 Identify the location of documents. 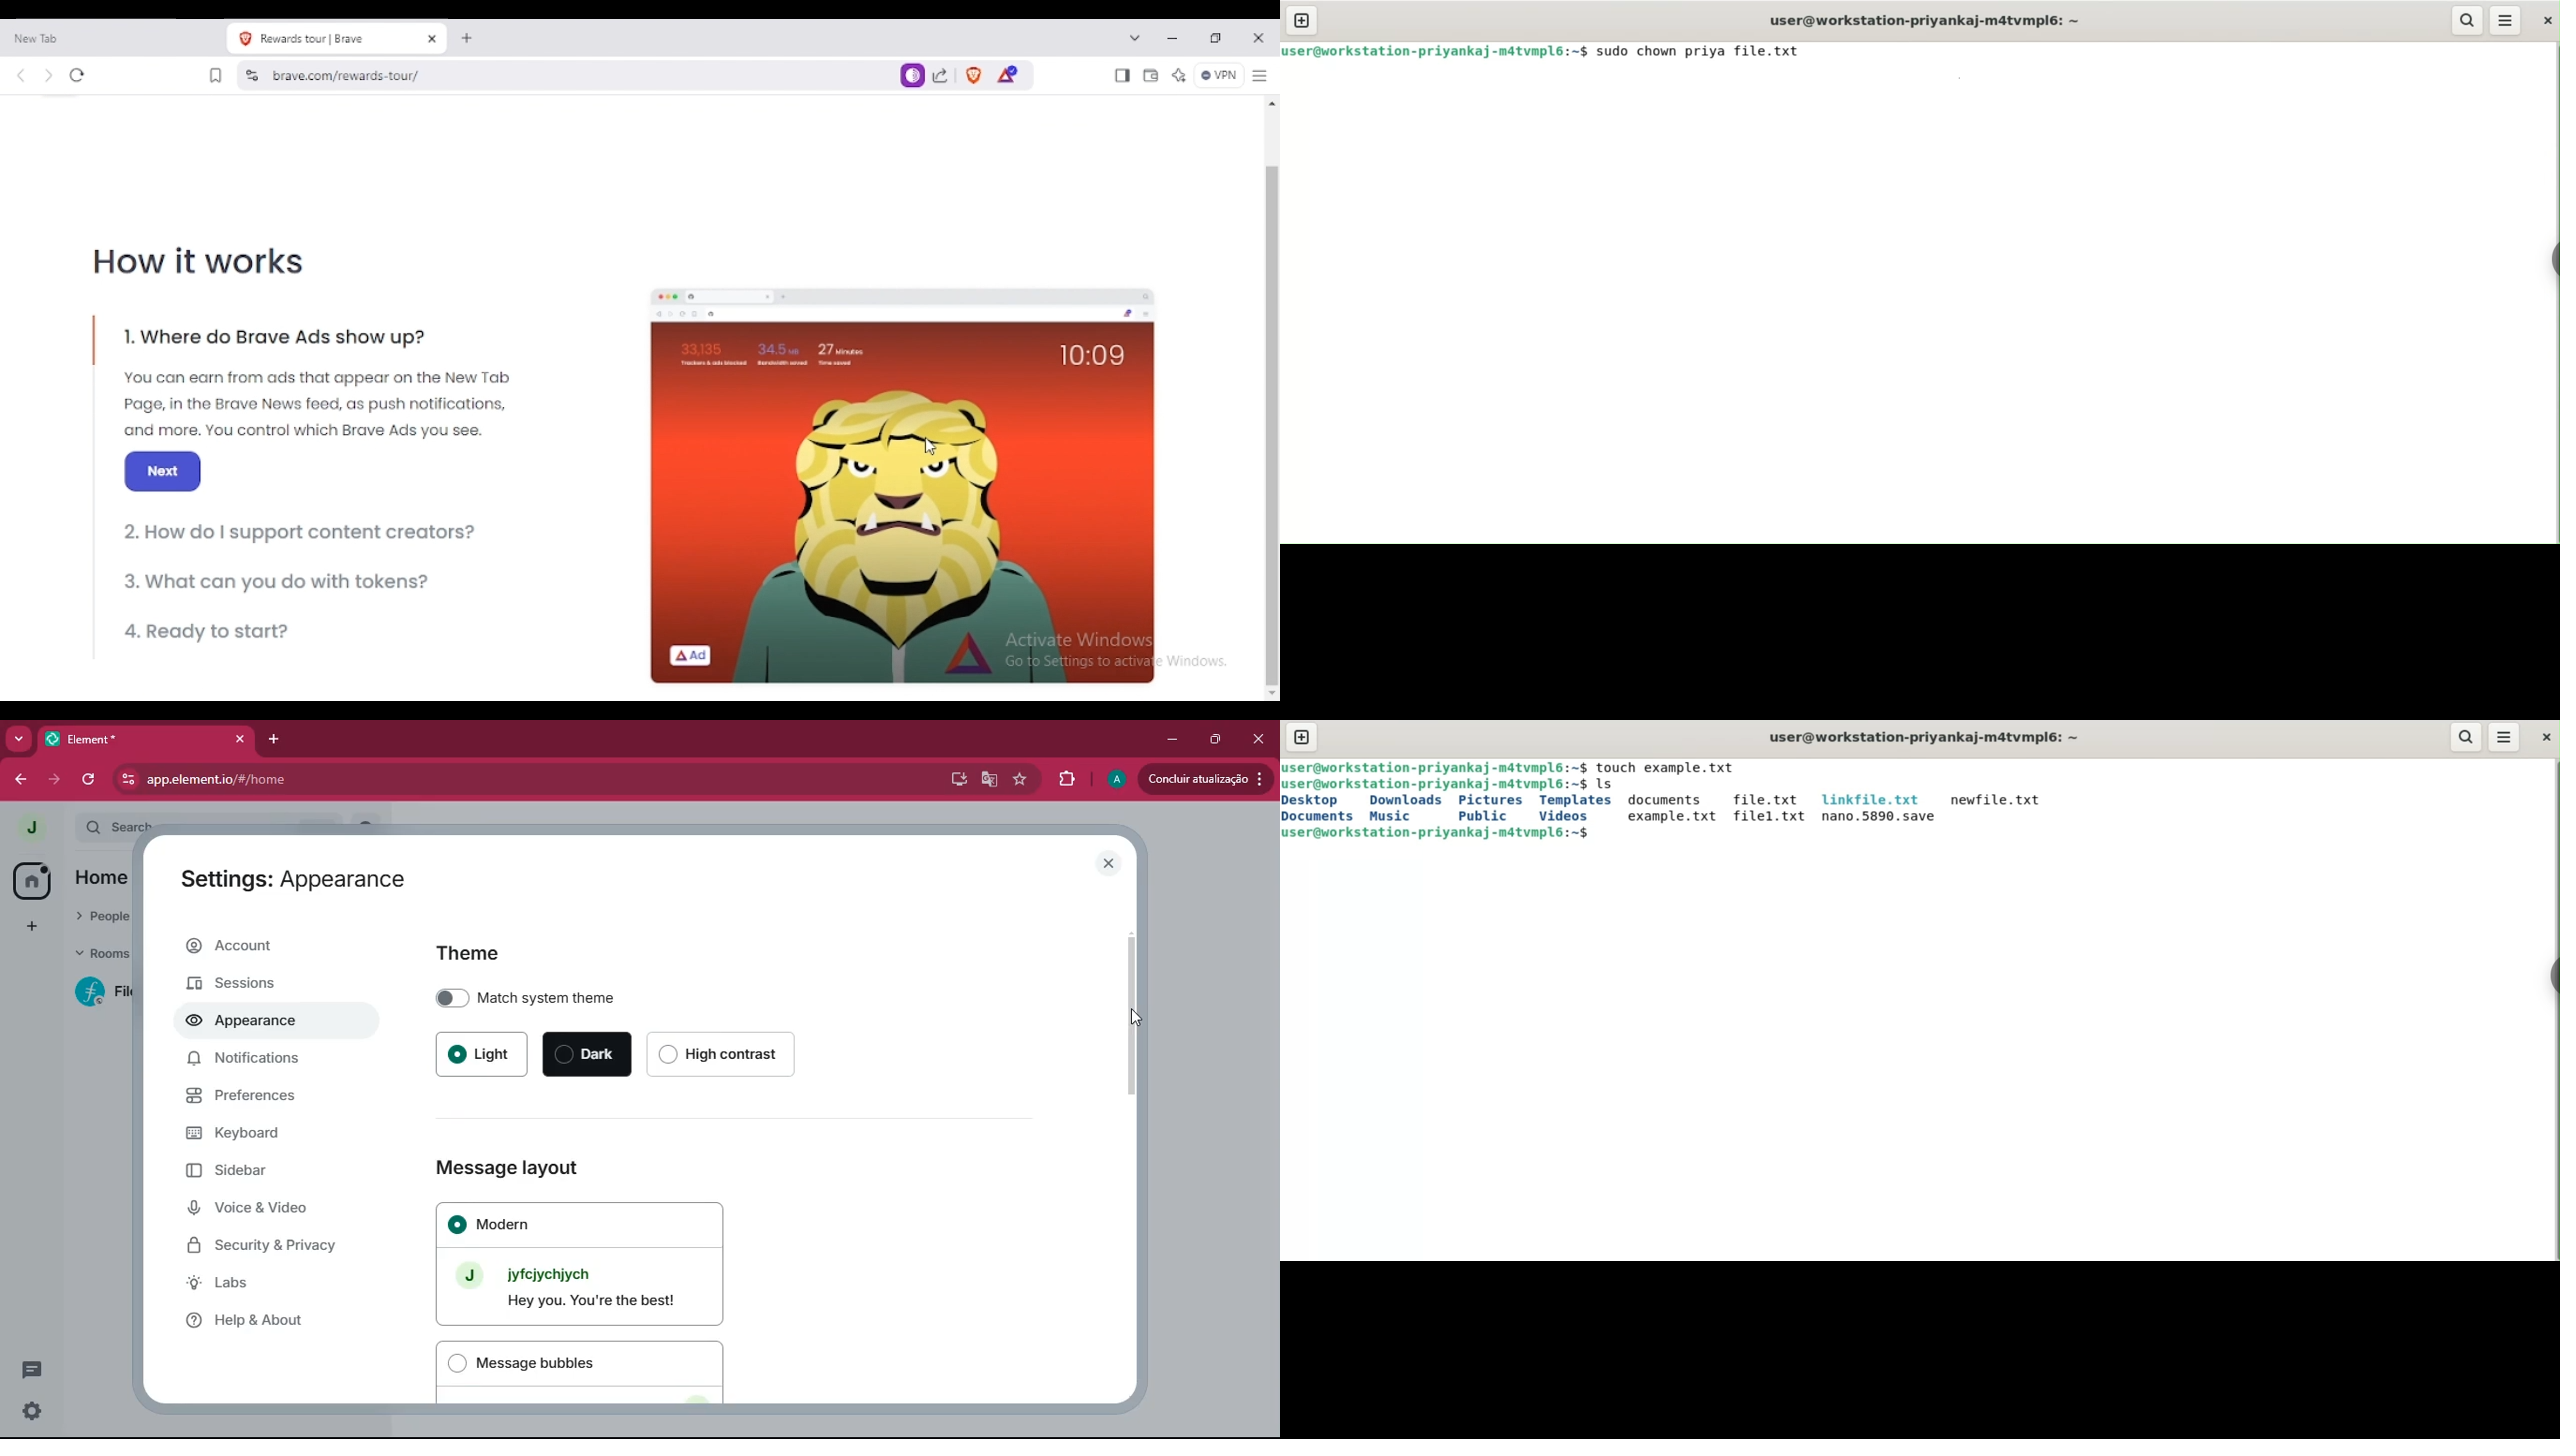
(1322, 817).